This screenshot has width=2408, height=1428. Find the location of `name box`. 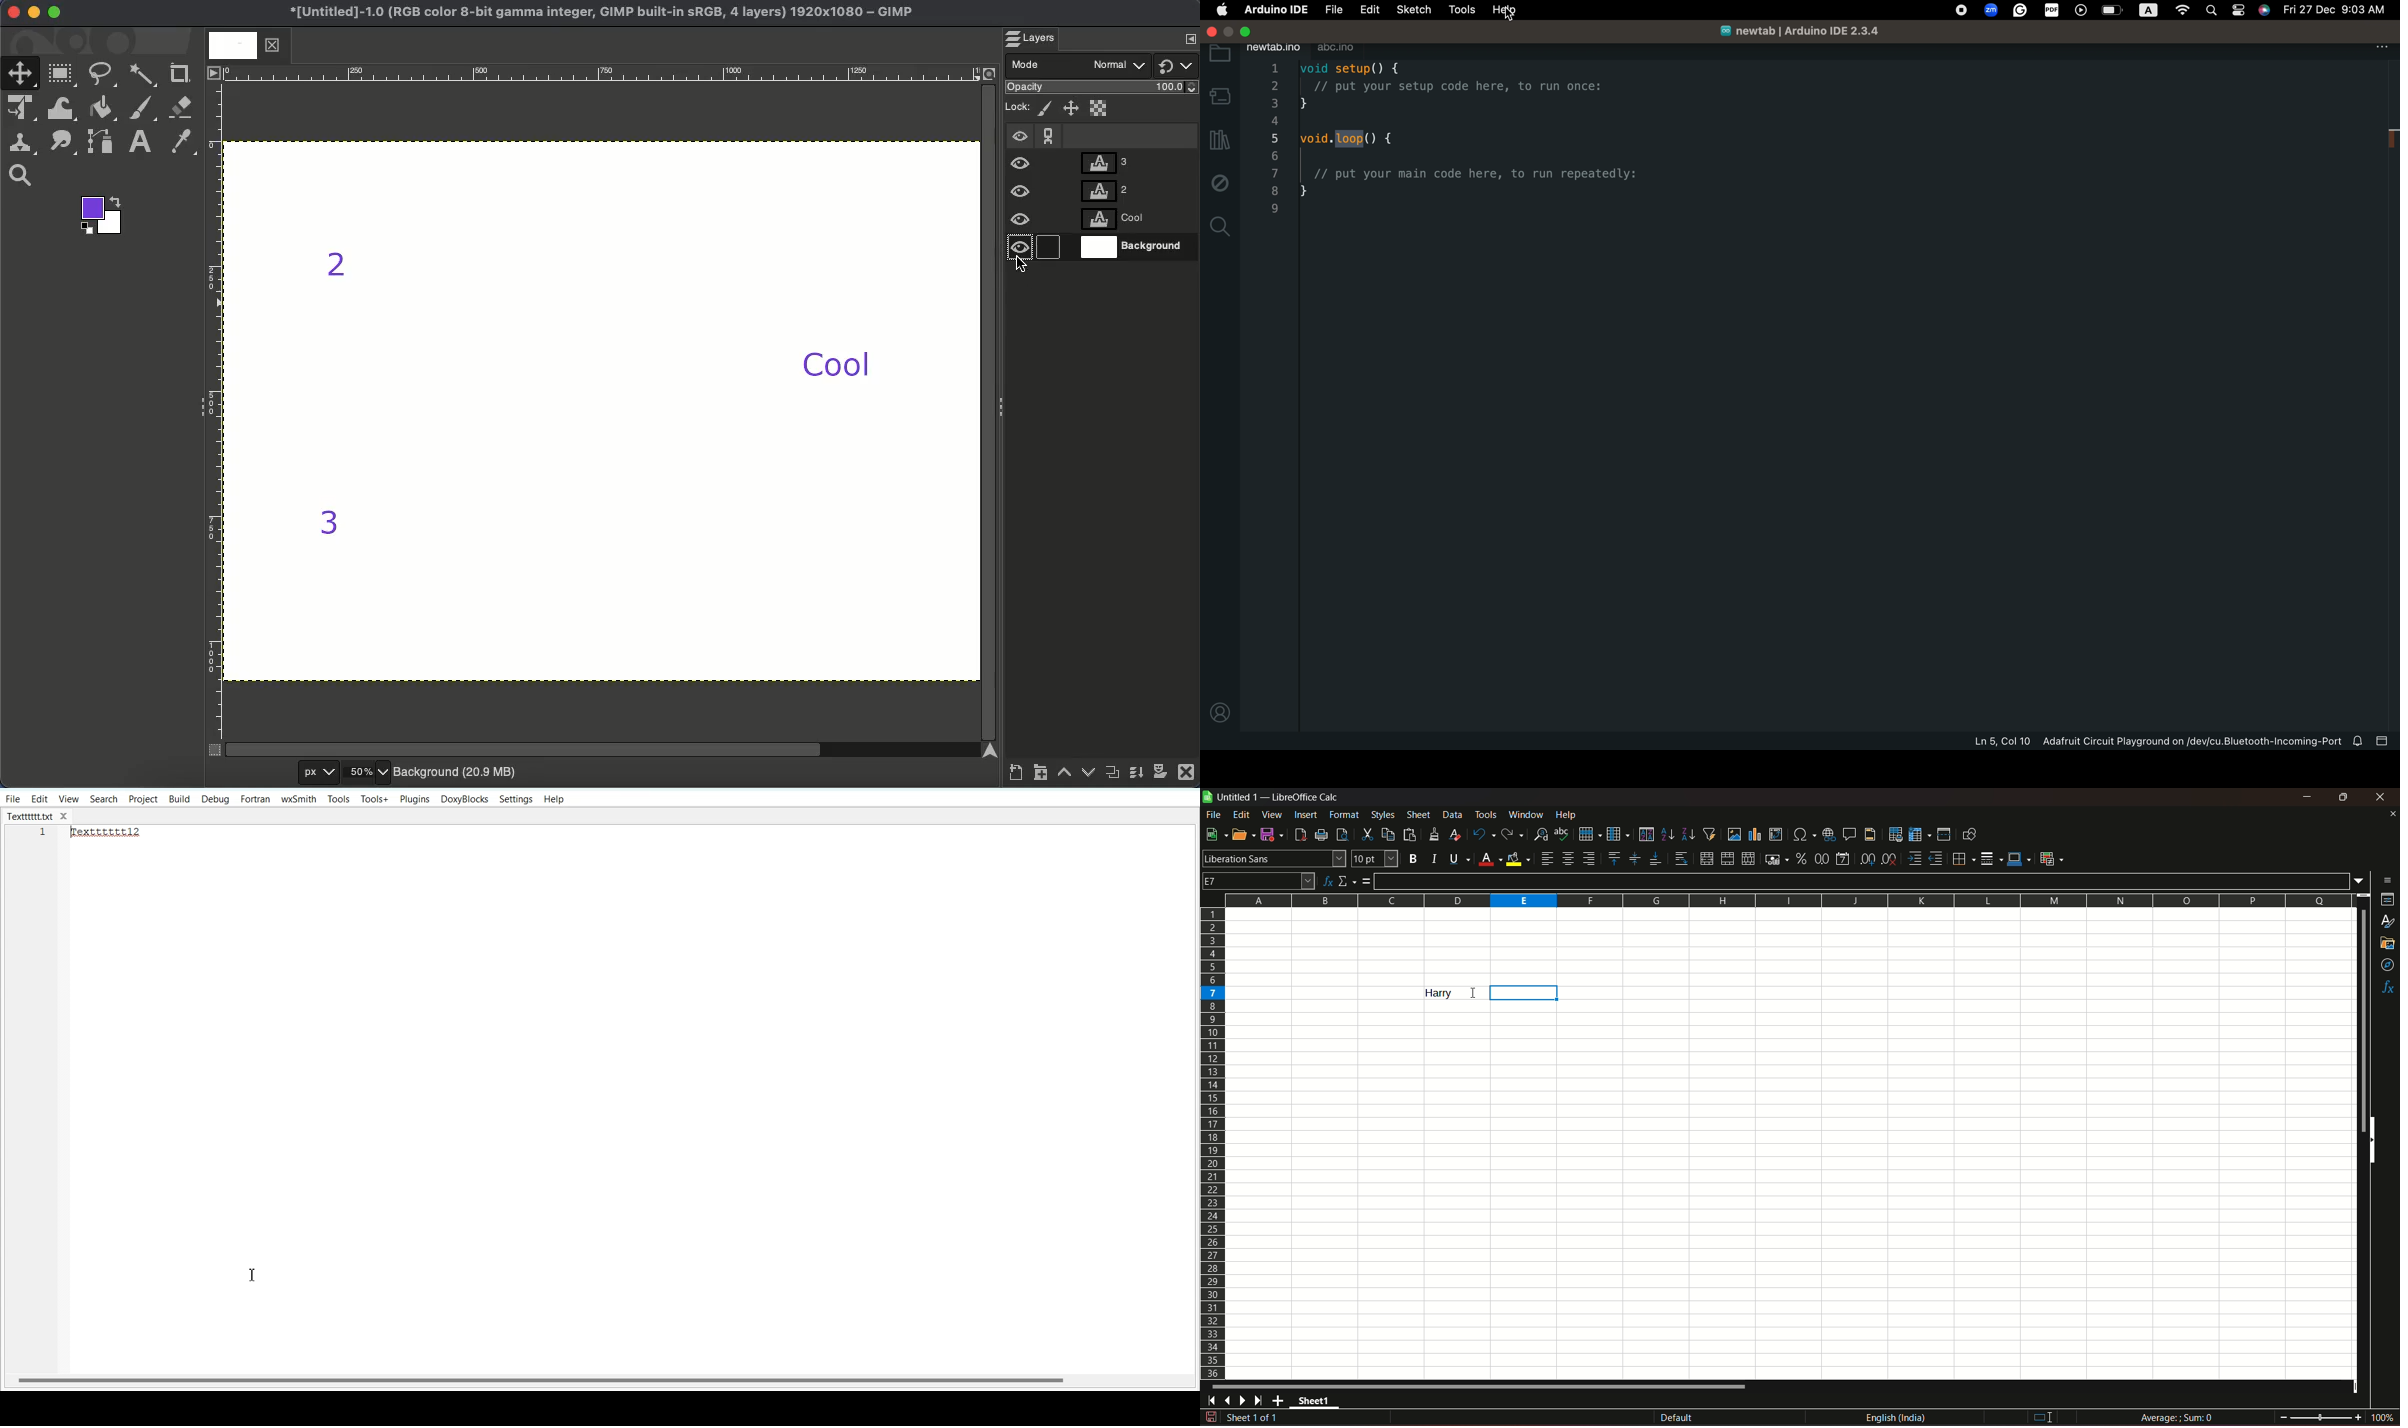

name box is located at coordinates (1259, 880).